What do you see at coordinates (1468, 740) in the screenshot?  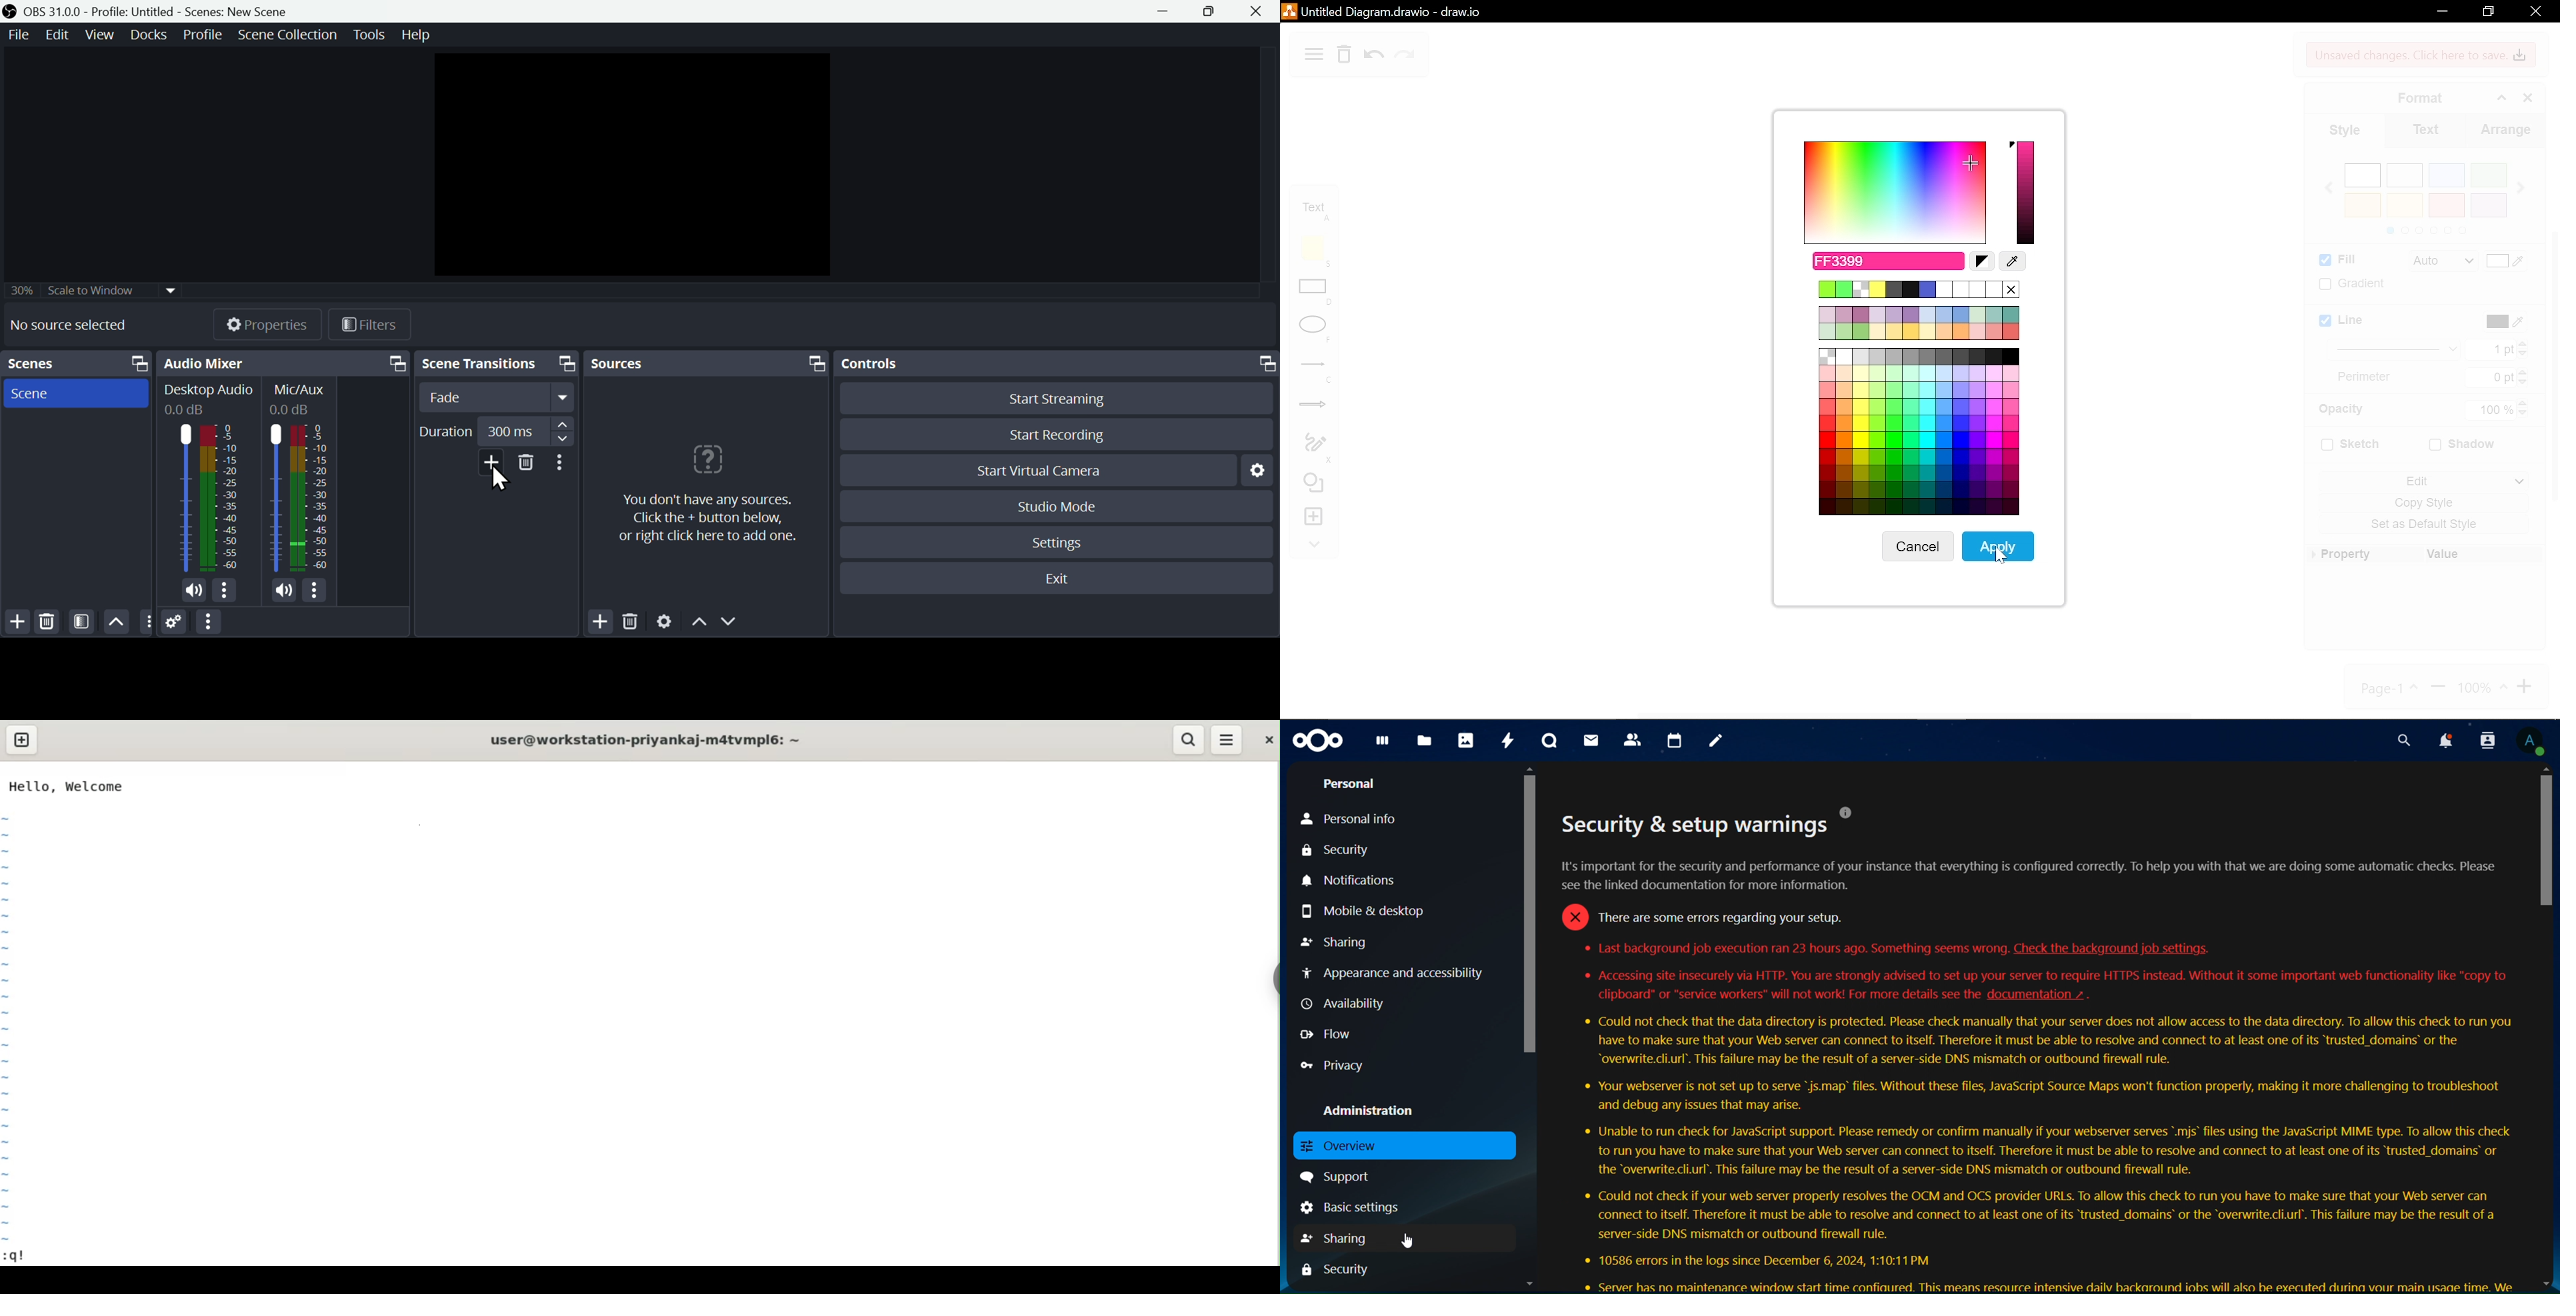 I see `photos` at bounding box center [1468, 740].